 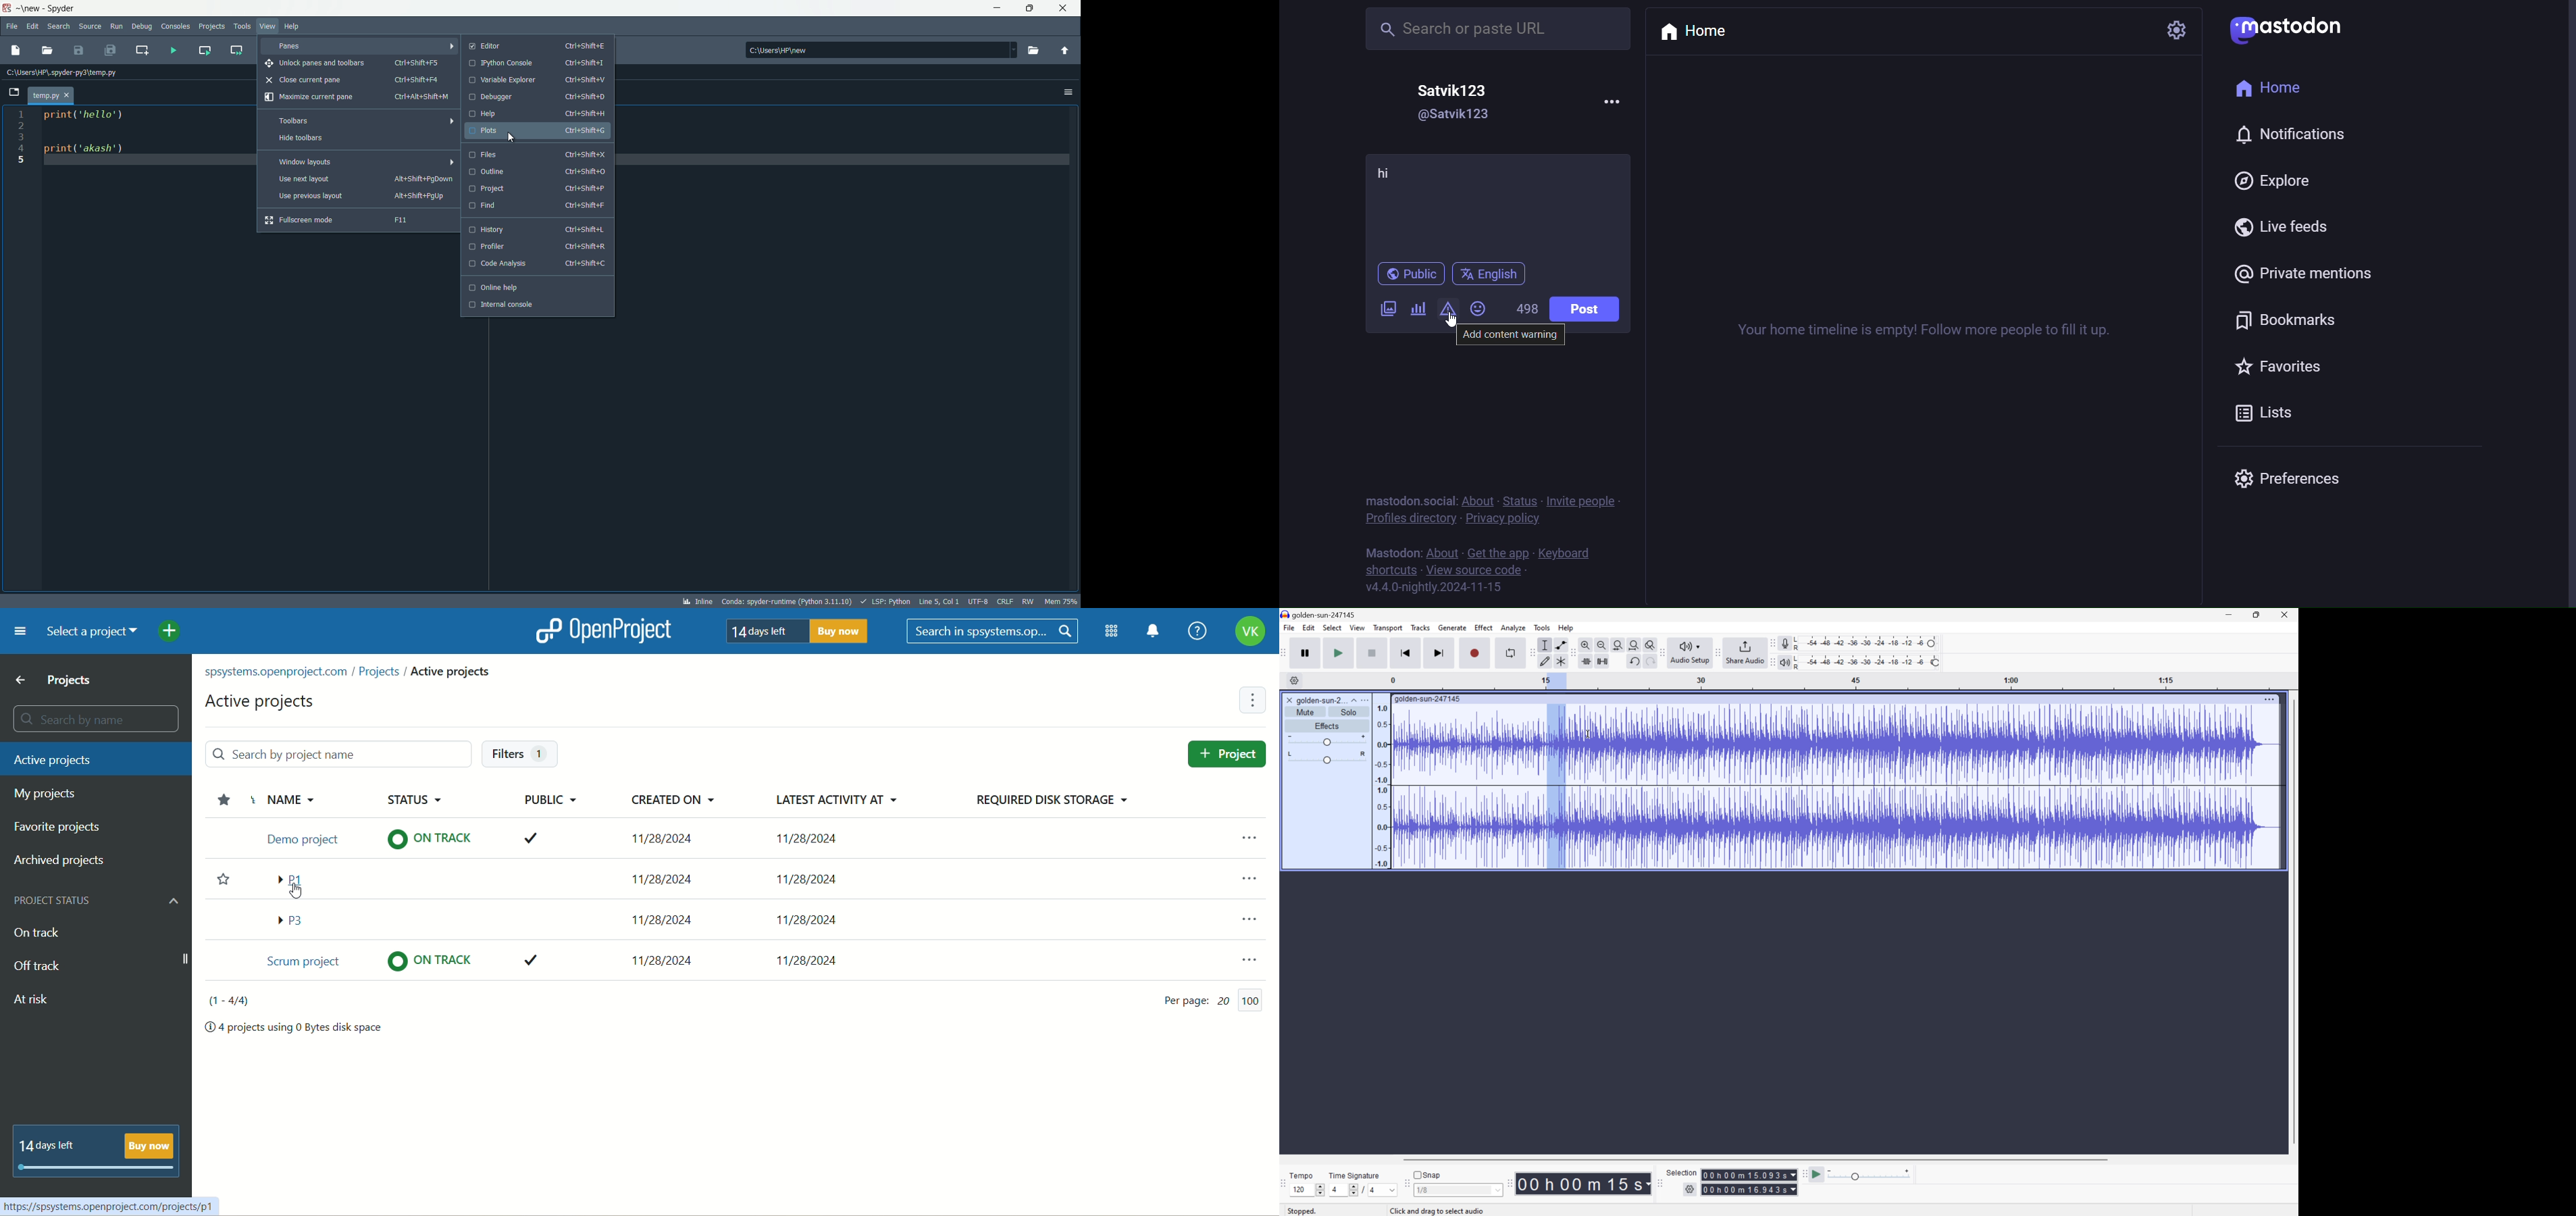 What do you see at coordinates (1308, 712) in the screenshot?
I see `Mute` at bounding box center [1308, 712].